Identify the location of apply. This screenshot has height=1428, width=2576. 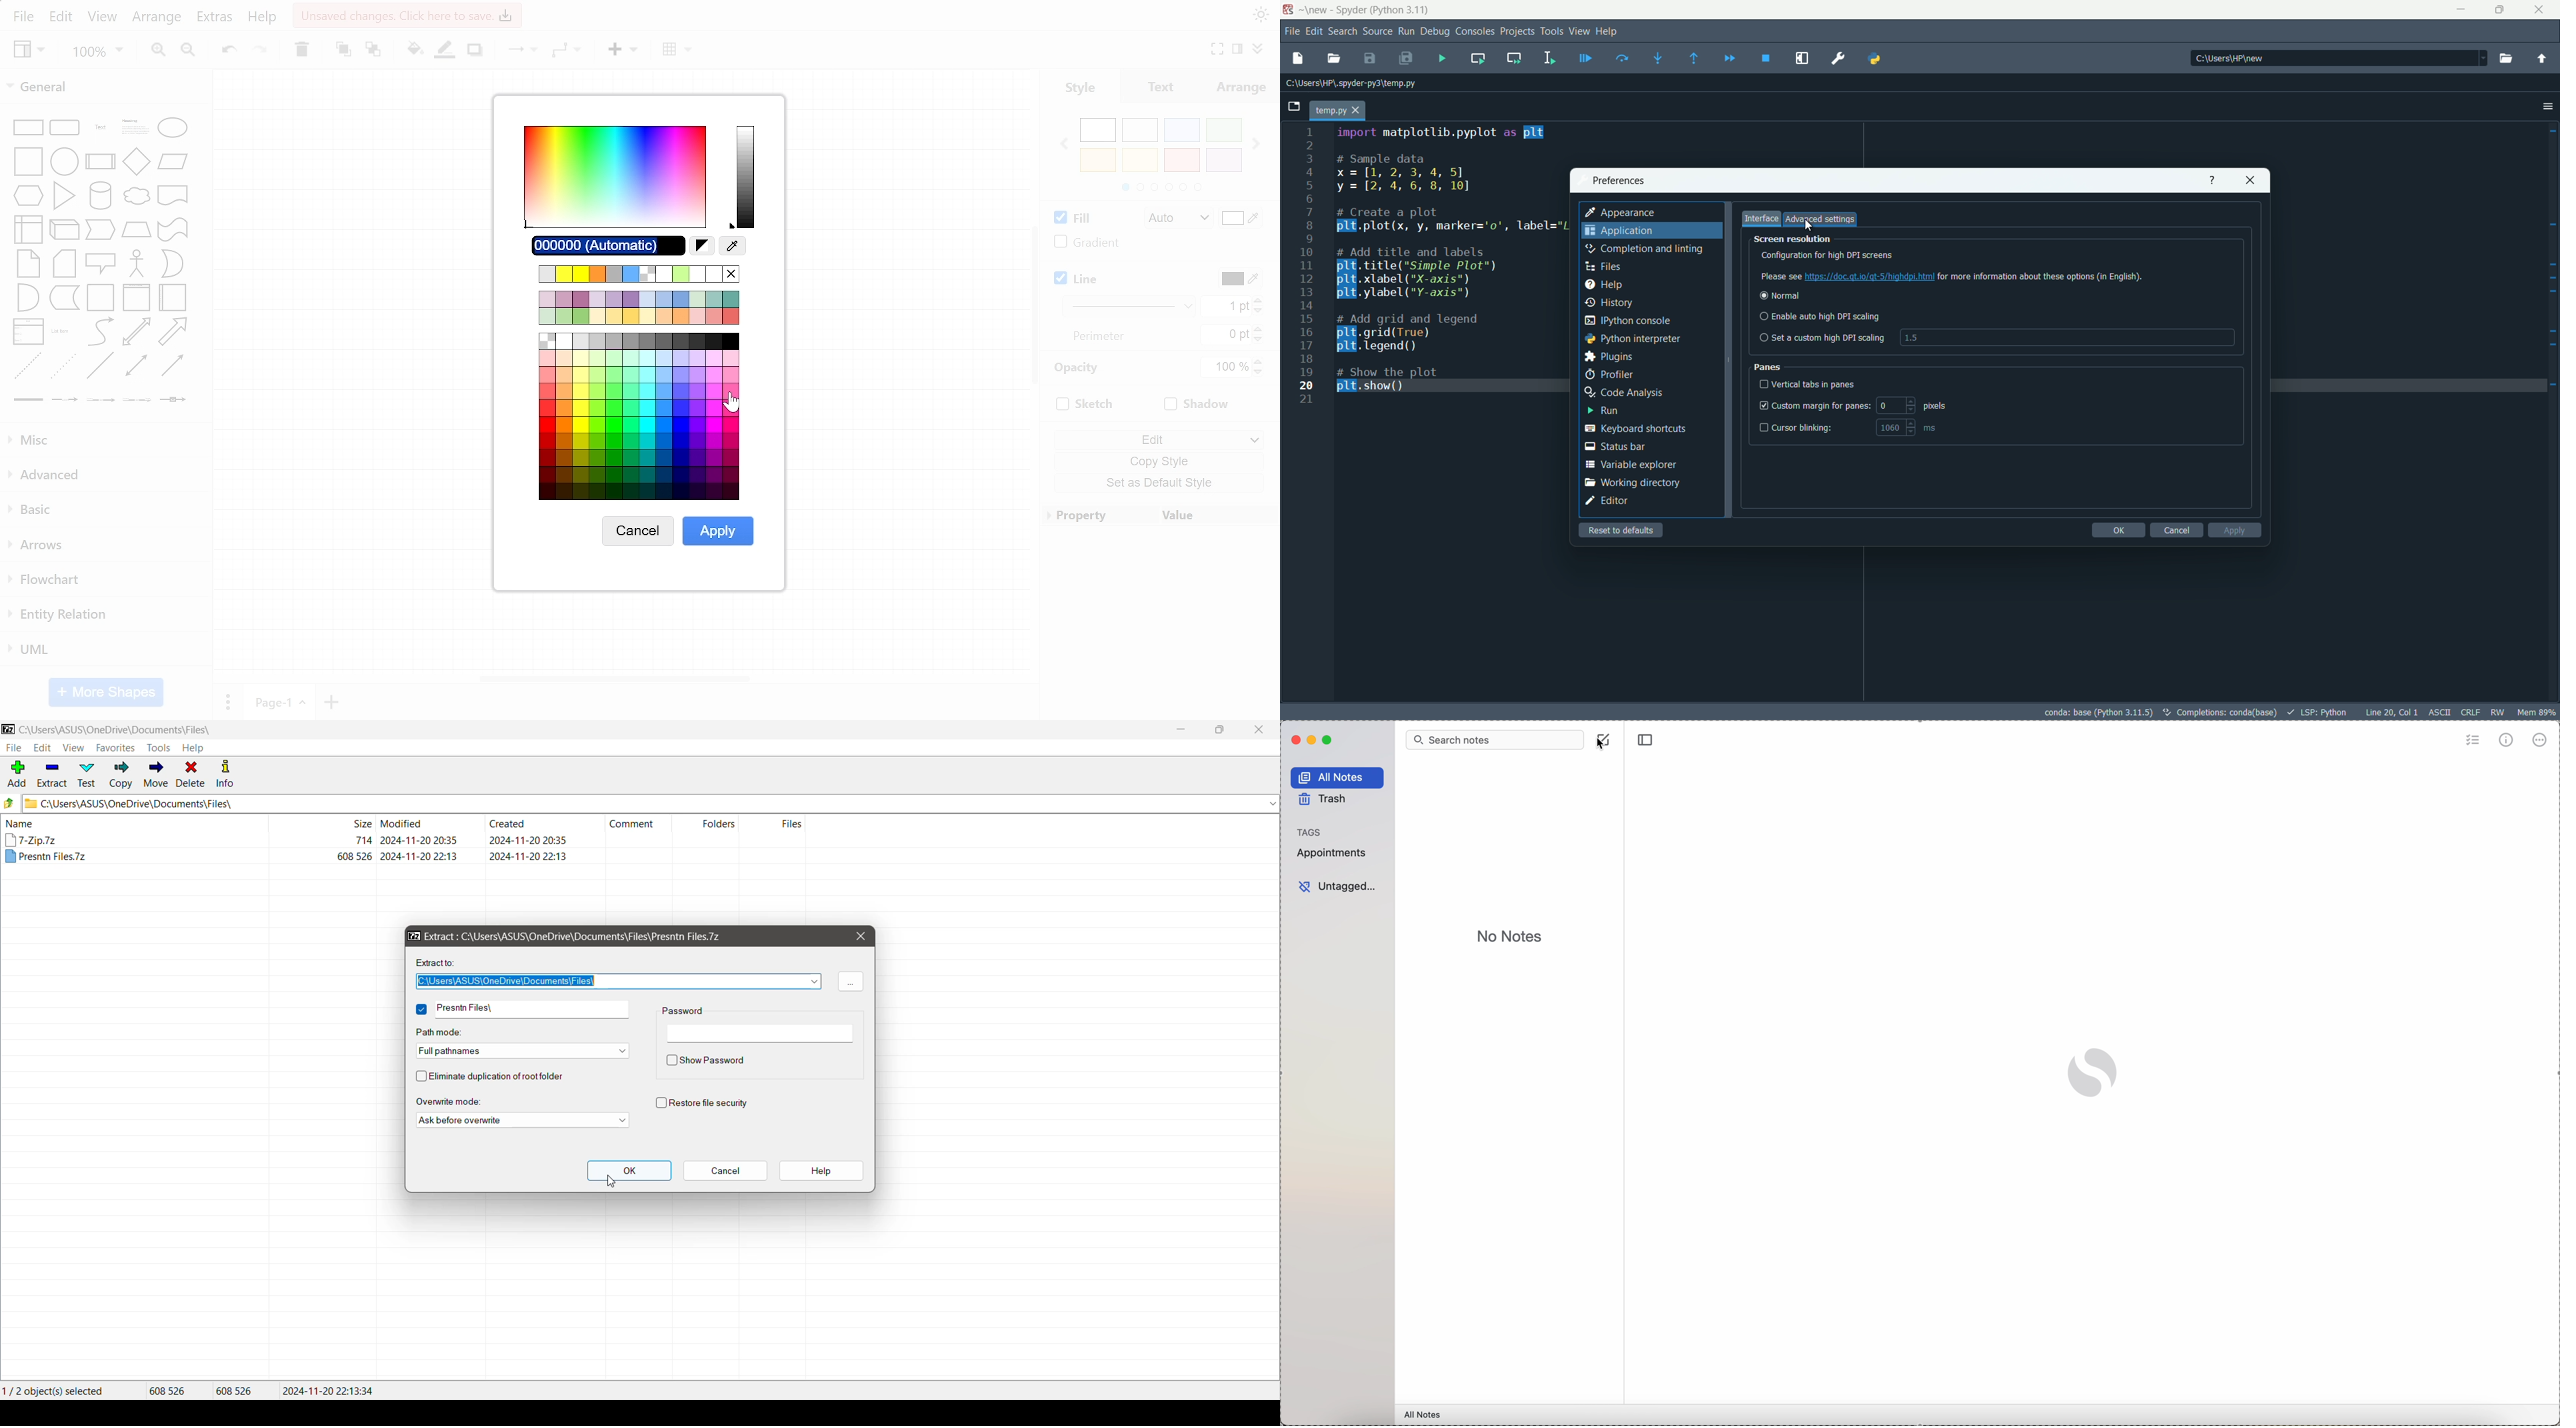
(2235, 530).